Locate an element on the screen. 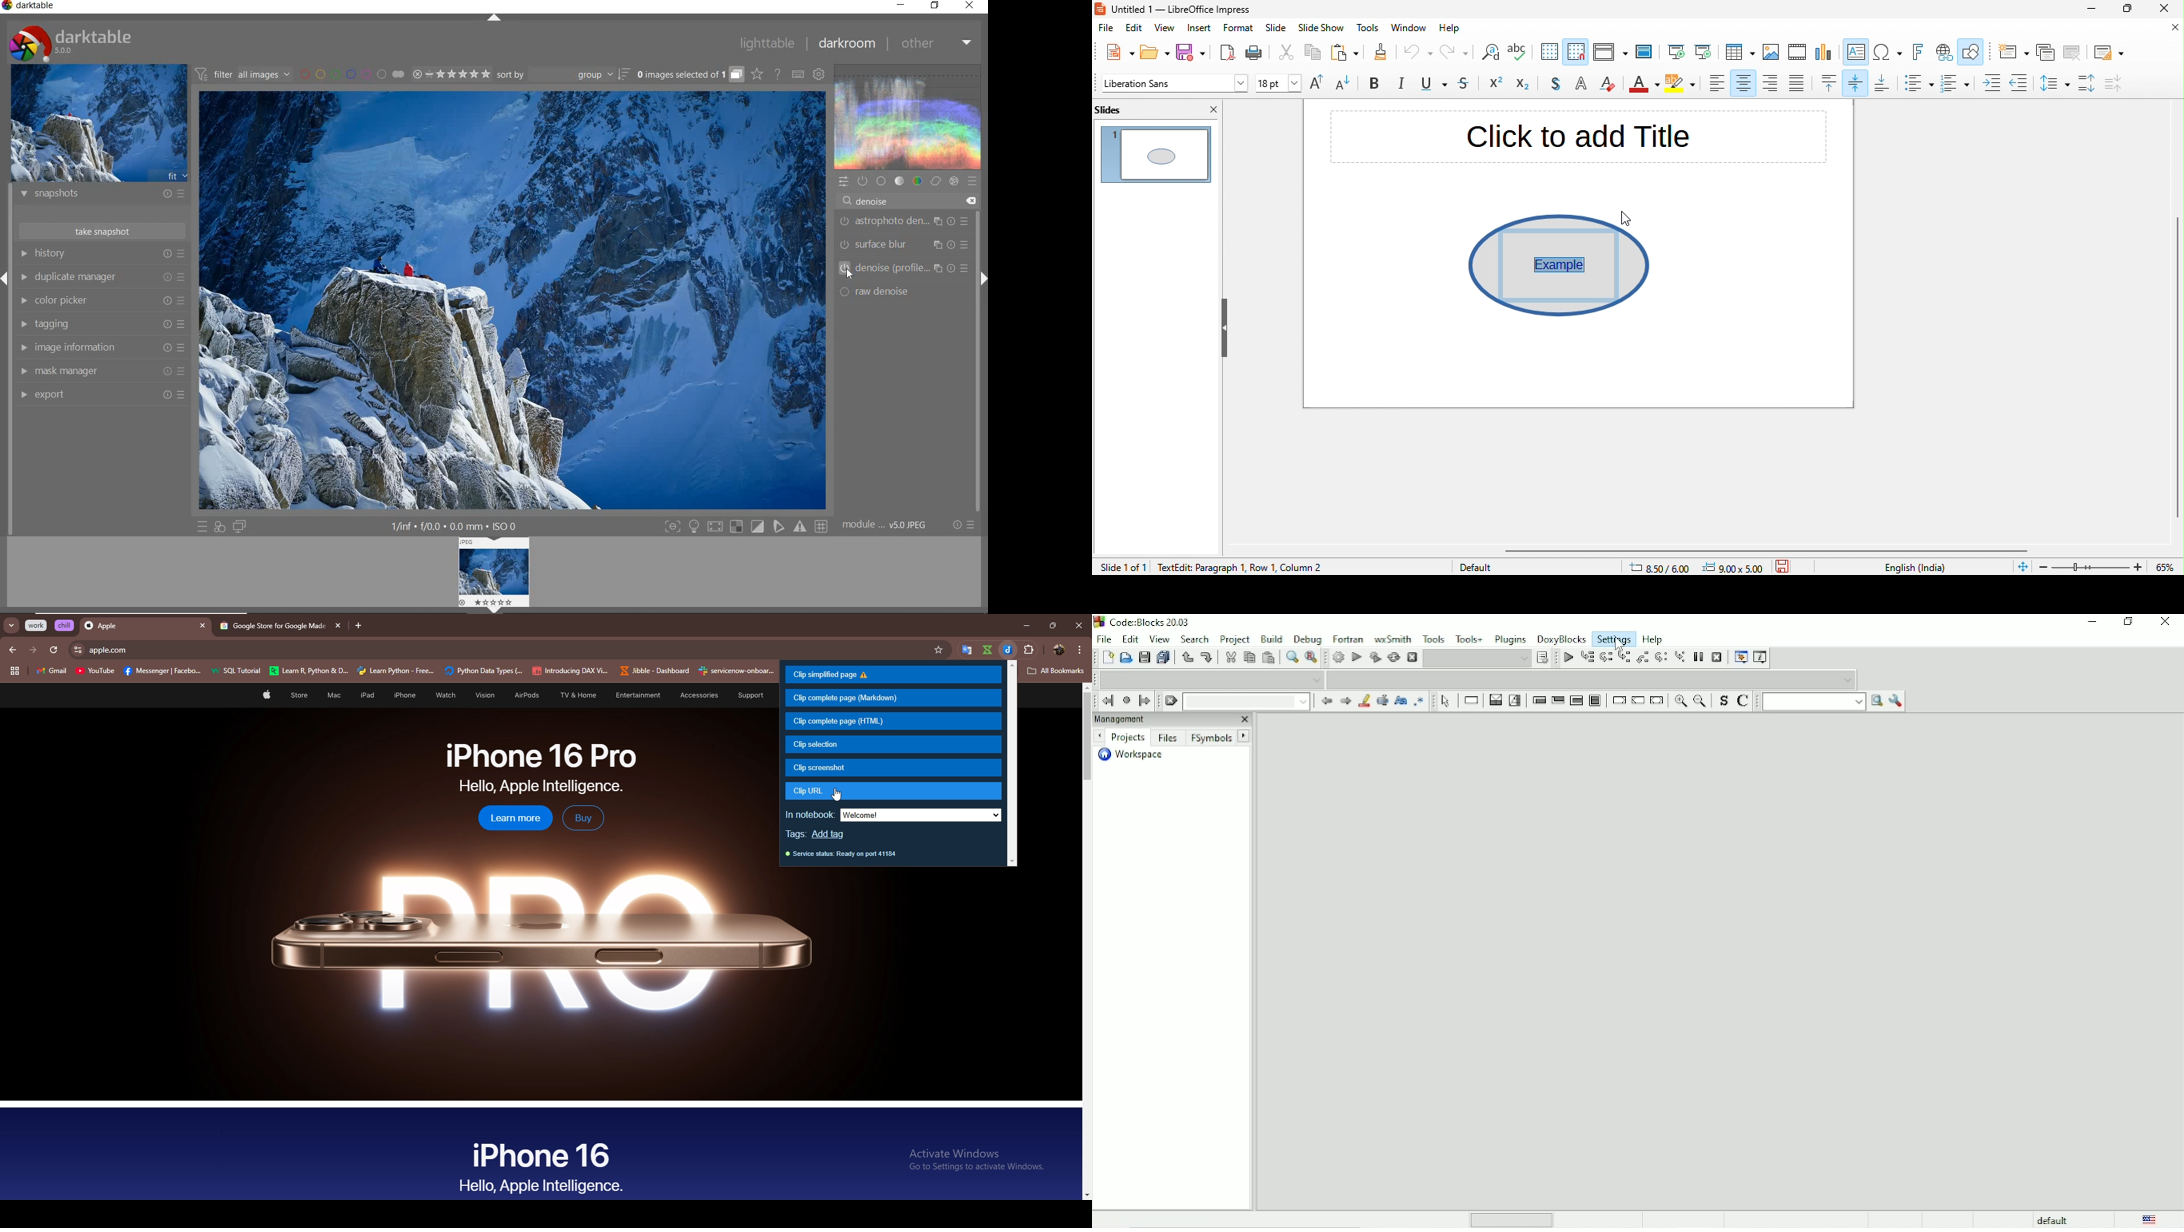 The height and width of the screenshot is (1232, 2184). Accessories is located at coordinates (692, 695).